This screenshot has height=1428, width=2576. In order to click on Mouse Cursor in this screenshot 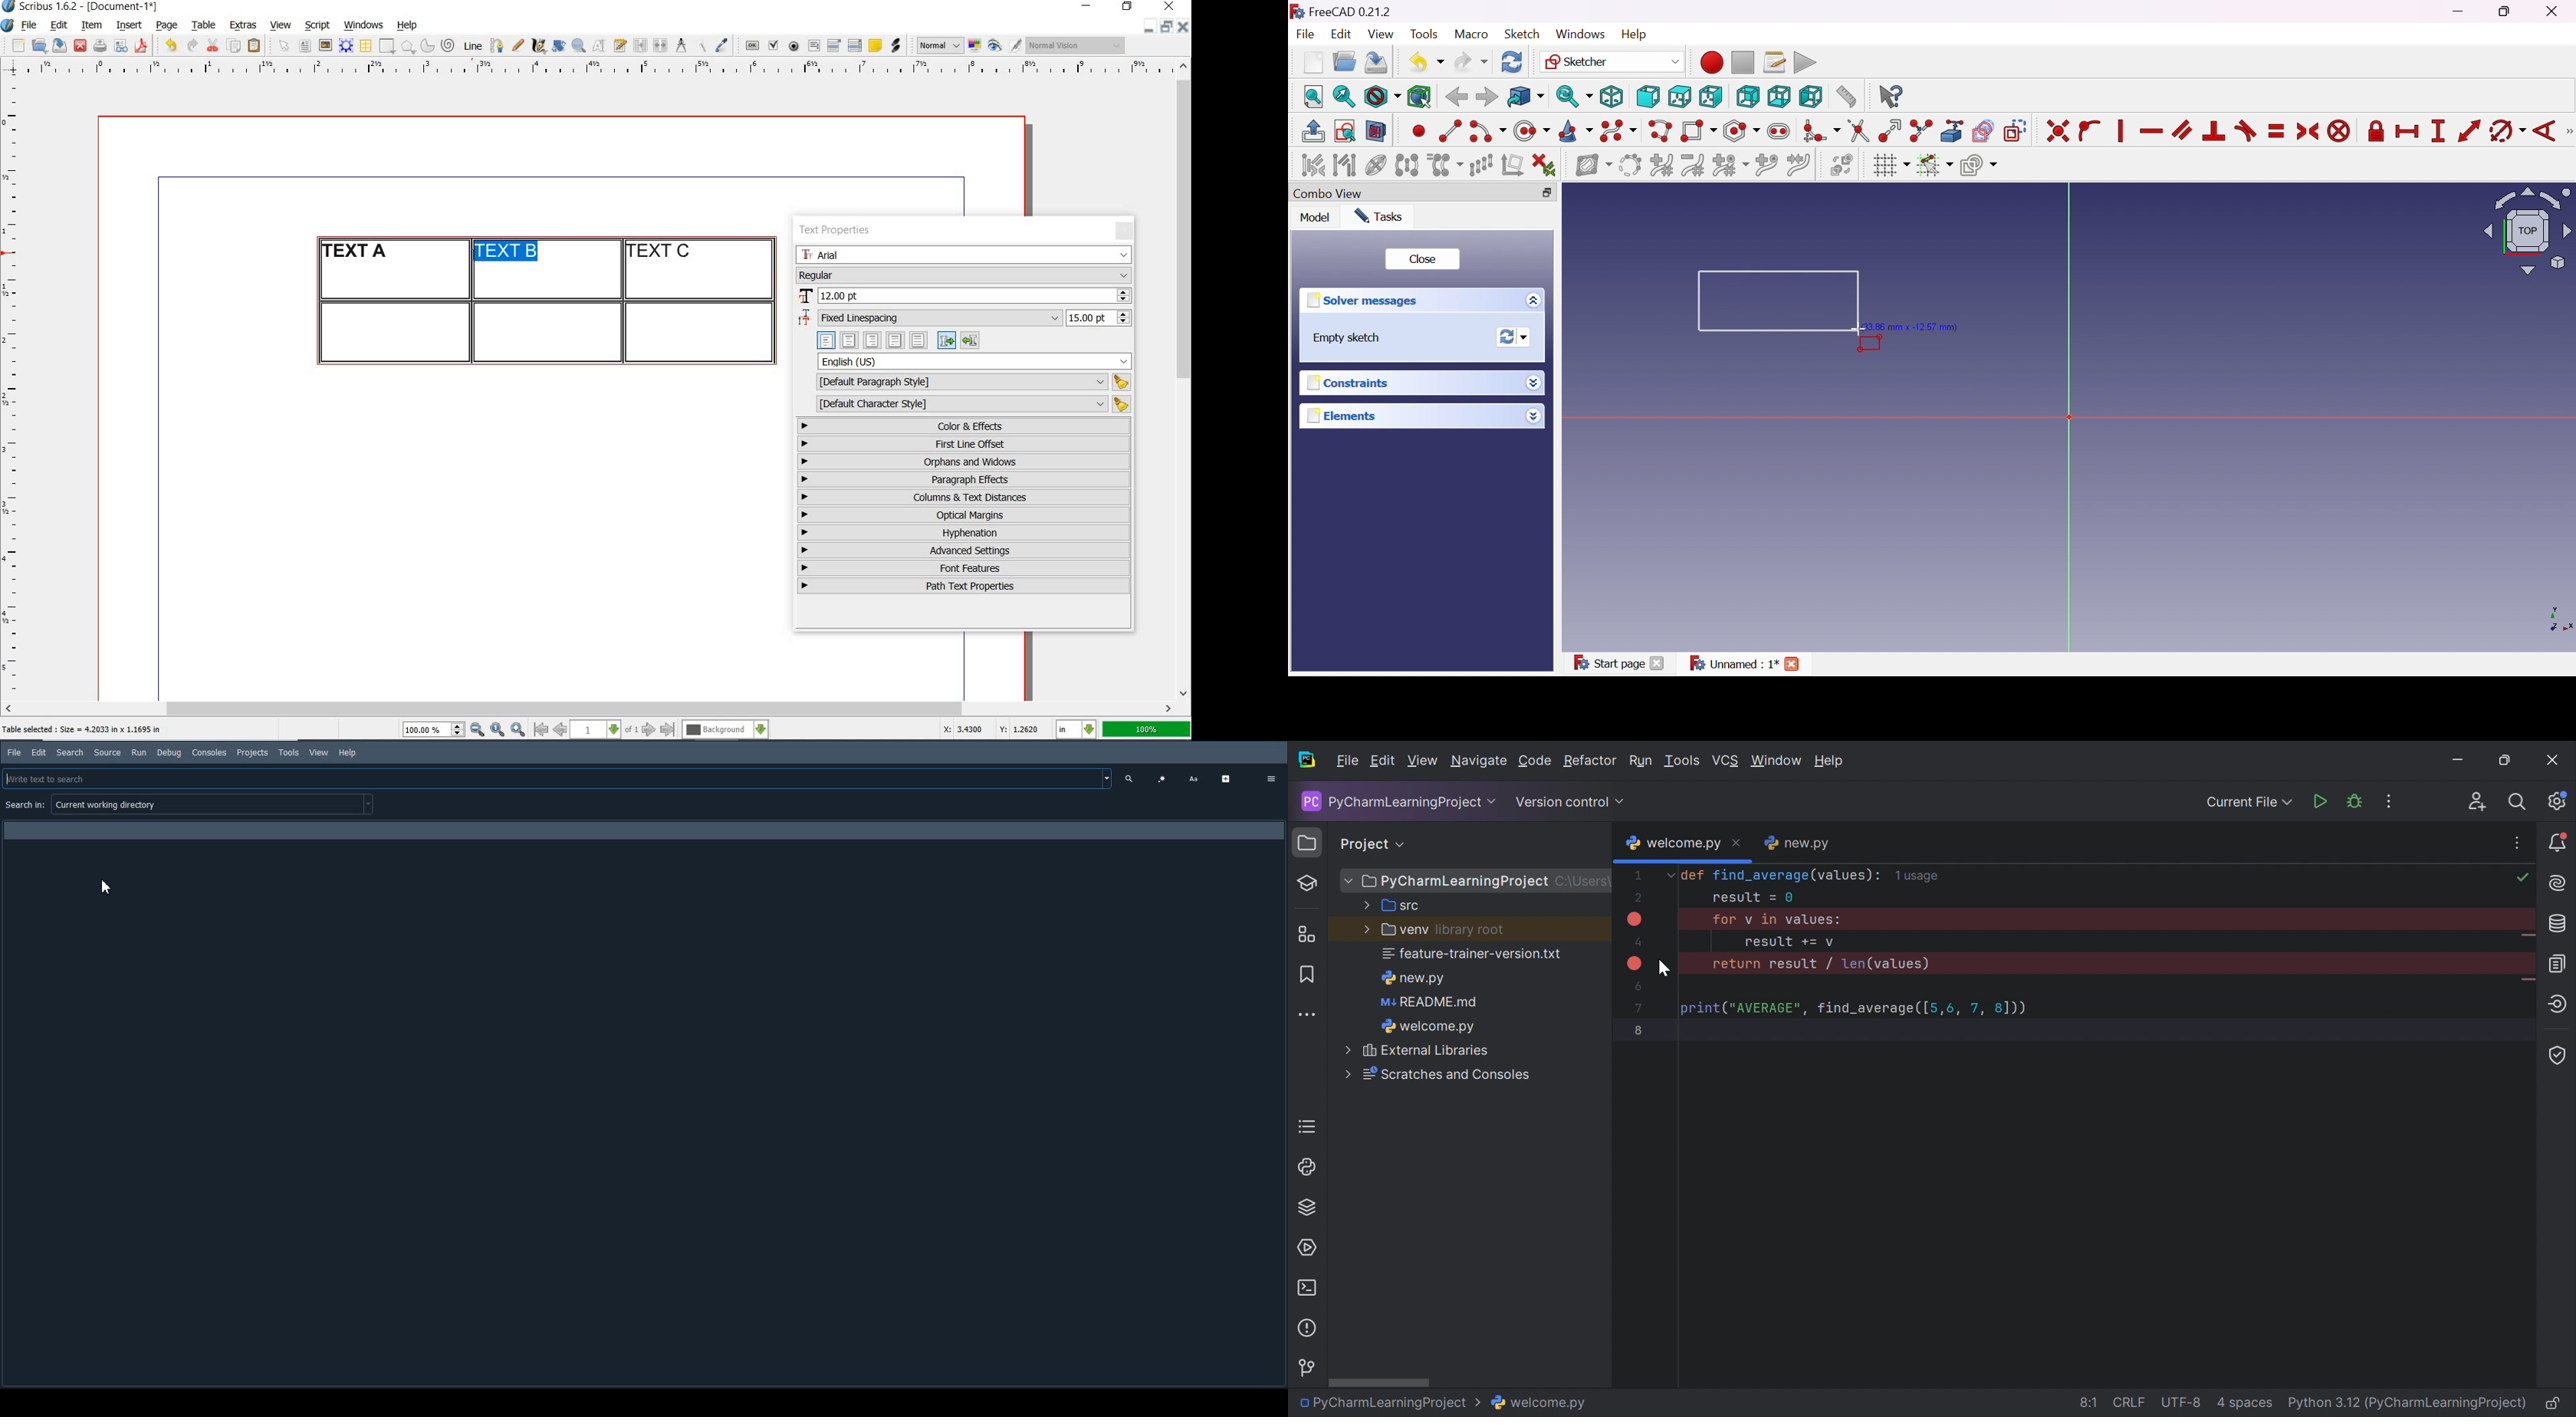, I will do `click(1858, 331)`.